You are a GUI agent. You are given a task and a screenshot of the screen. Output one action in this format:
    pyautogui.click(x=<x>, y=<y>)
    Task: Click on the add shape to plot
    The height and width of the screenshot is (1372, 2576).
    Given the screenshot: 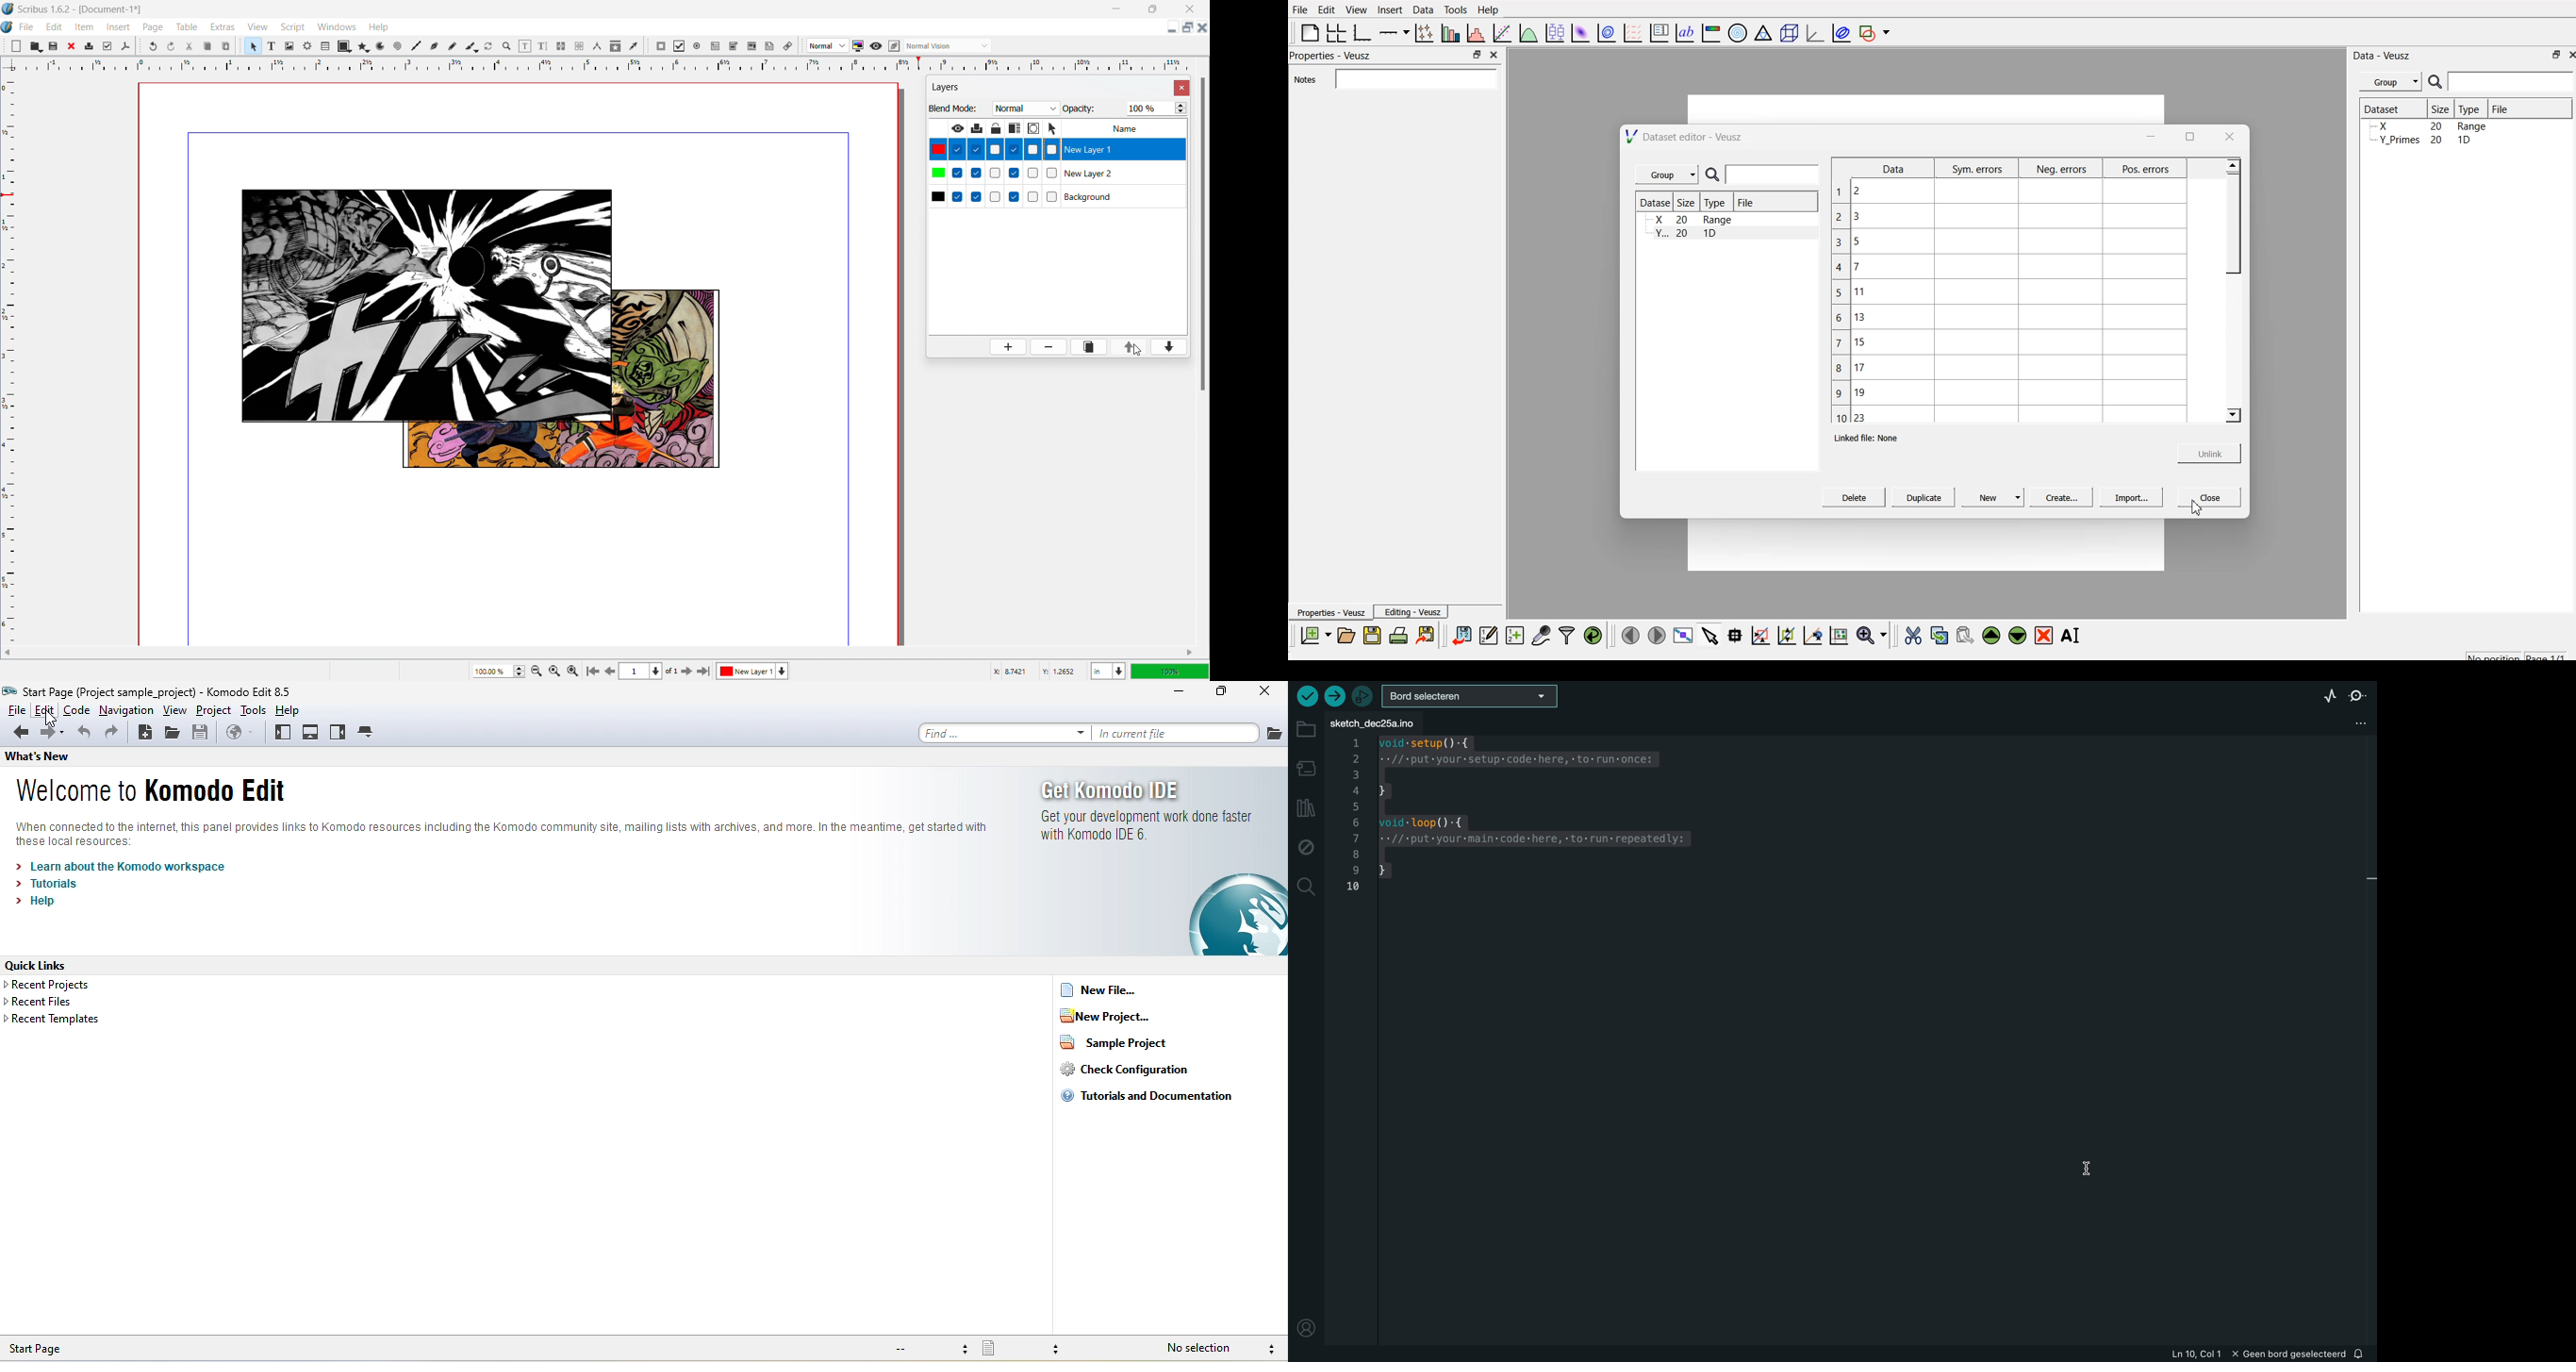 What is the action you would take?
    pyautogui.click(x=1878, y=31)
    